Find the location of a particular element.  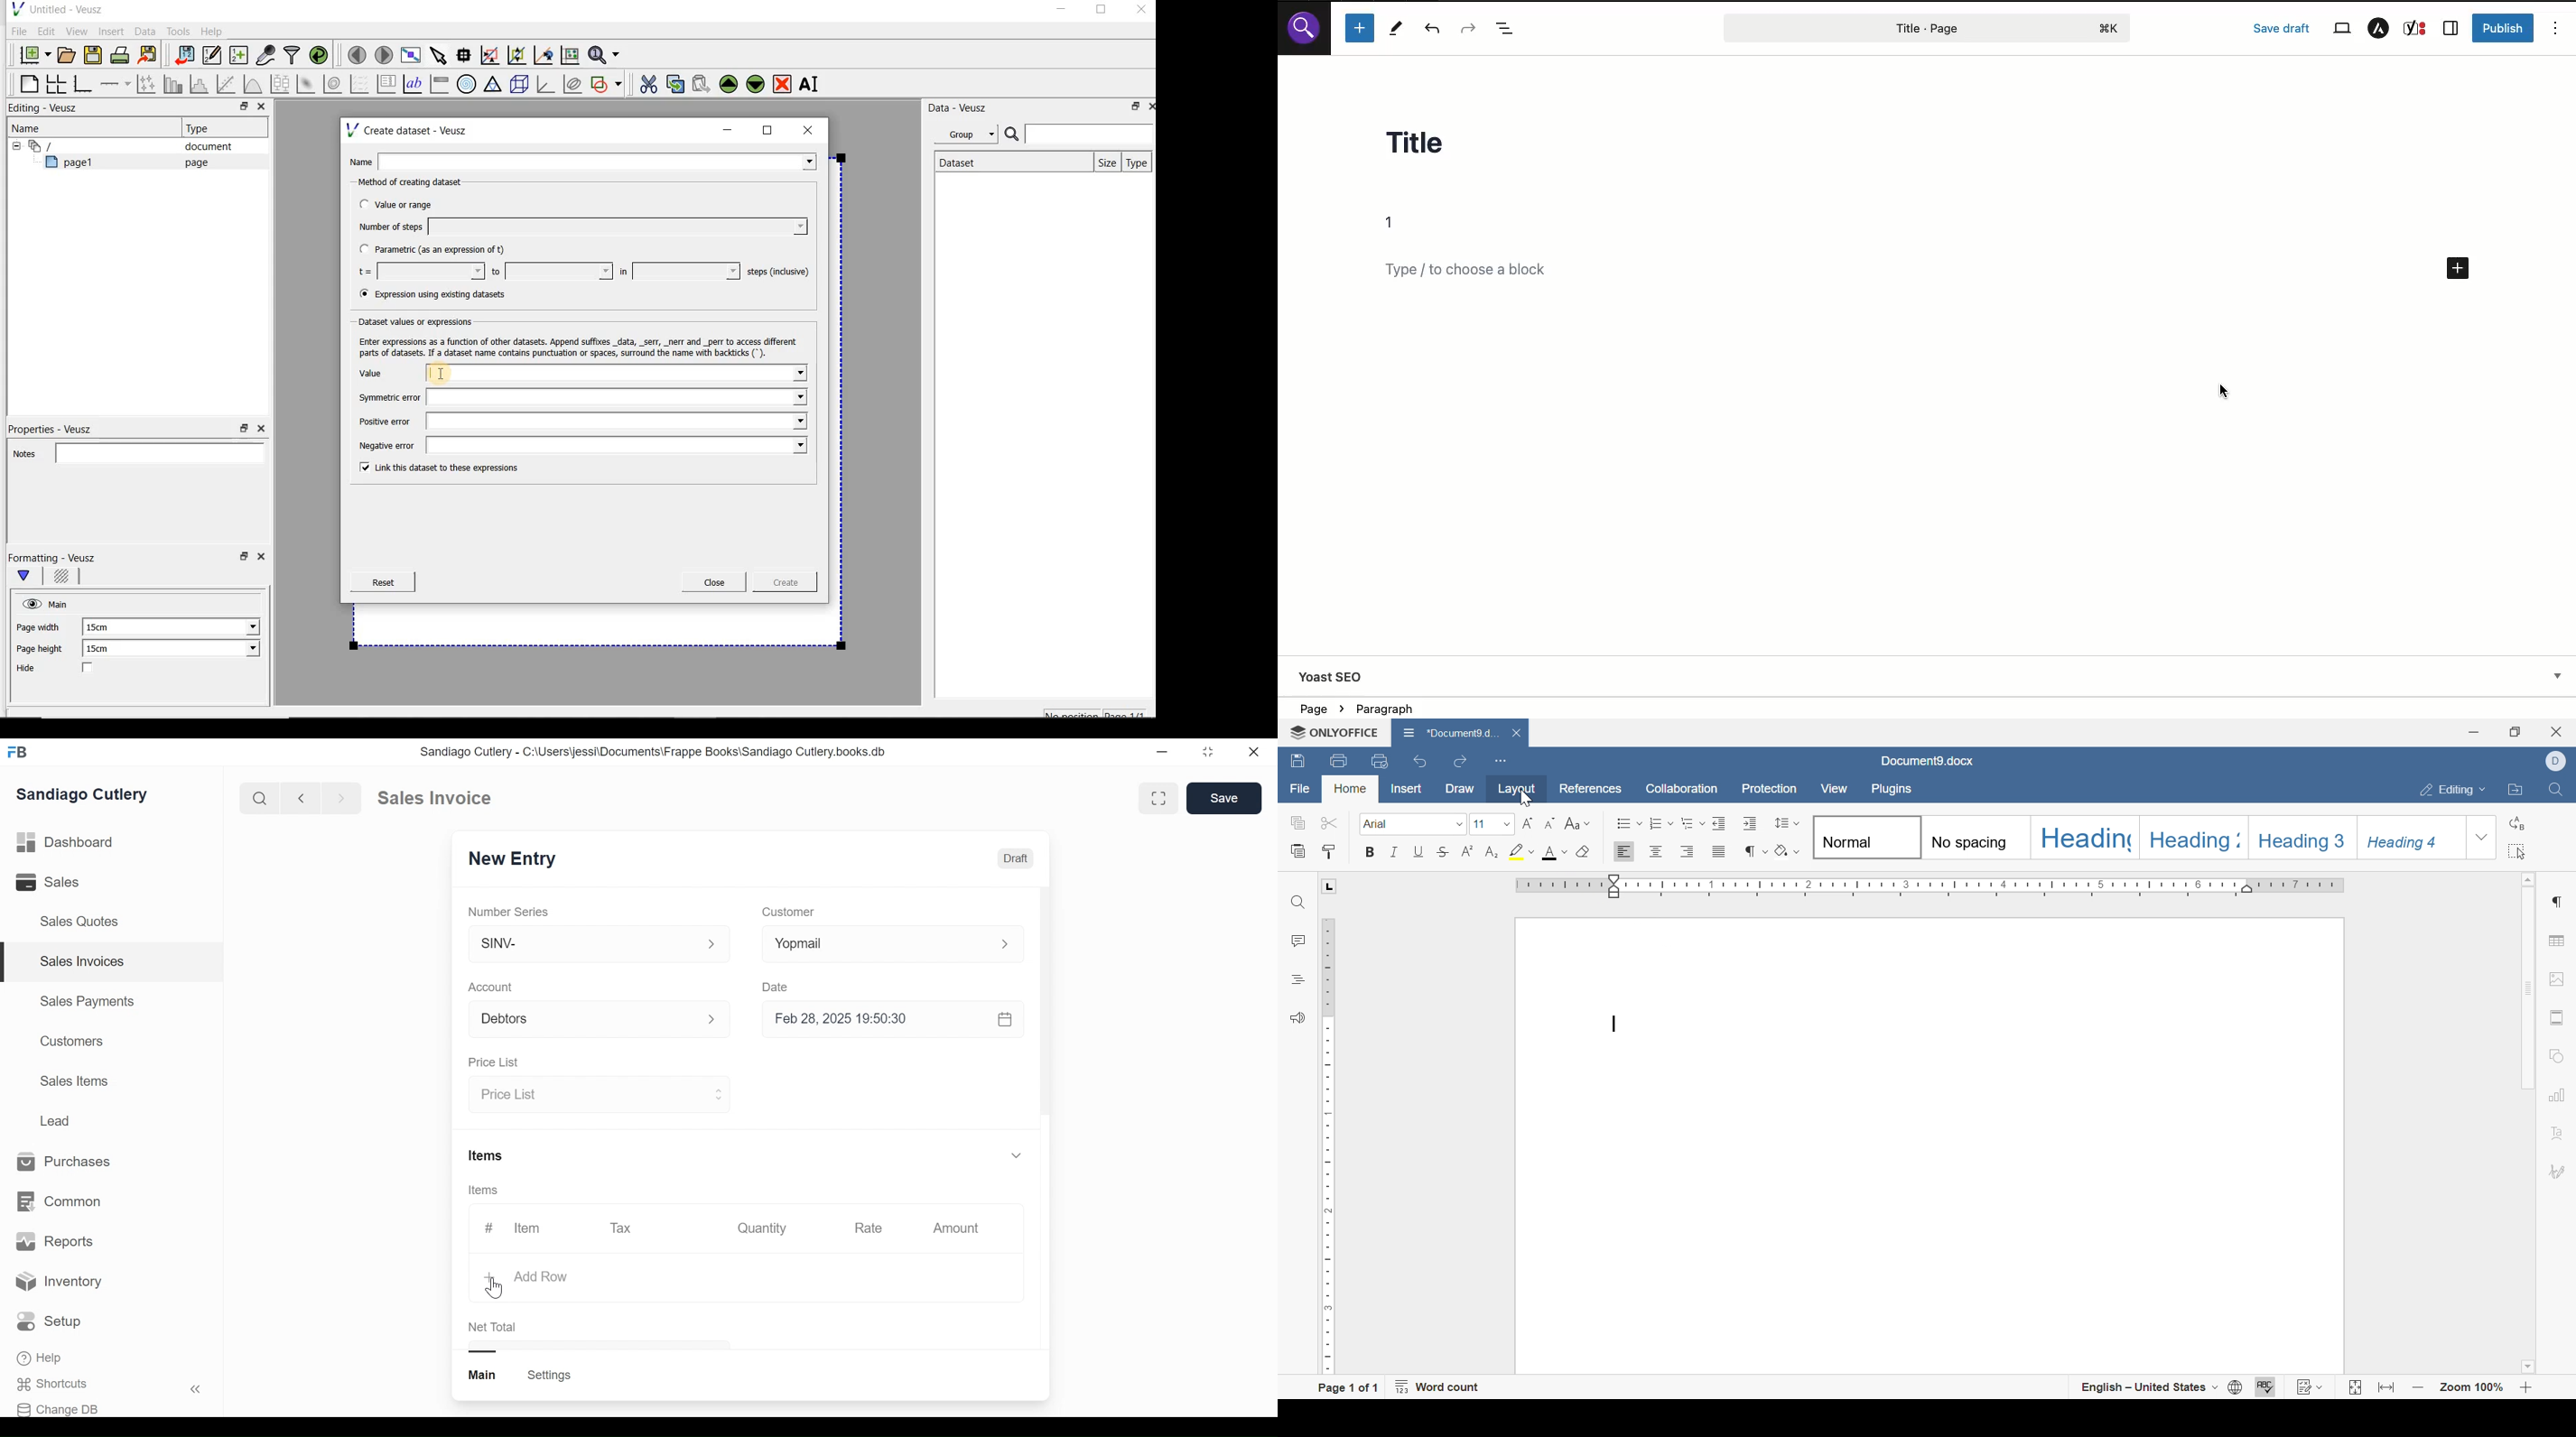

to is located at coordinates (551, 271).